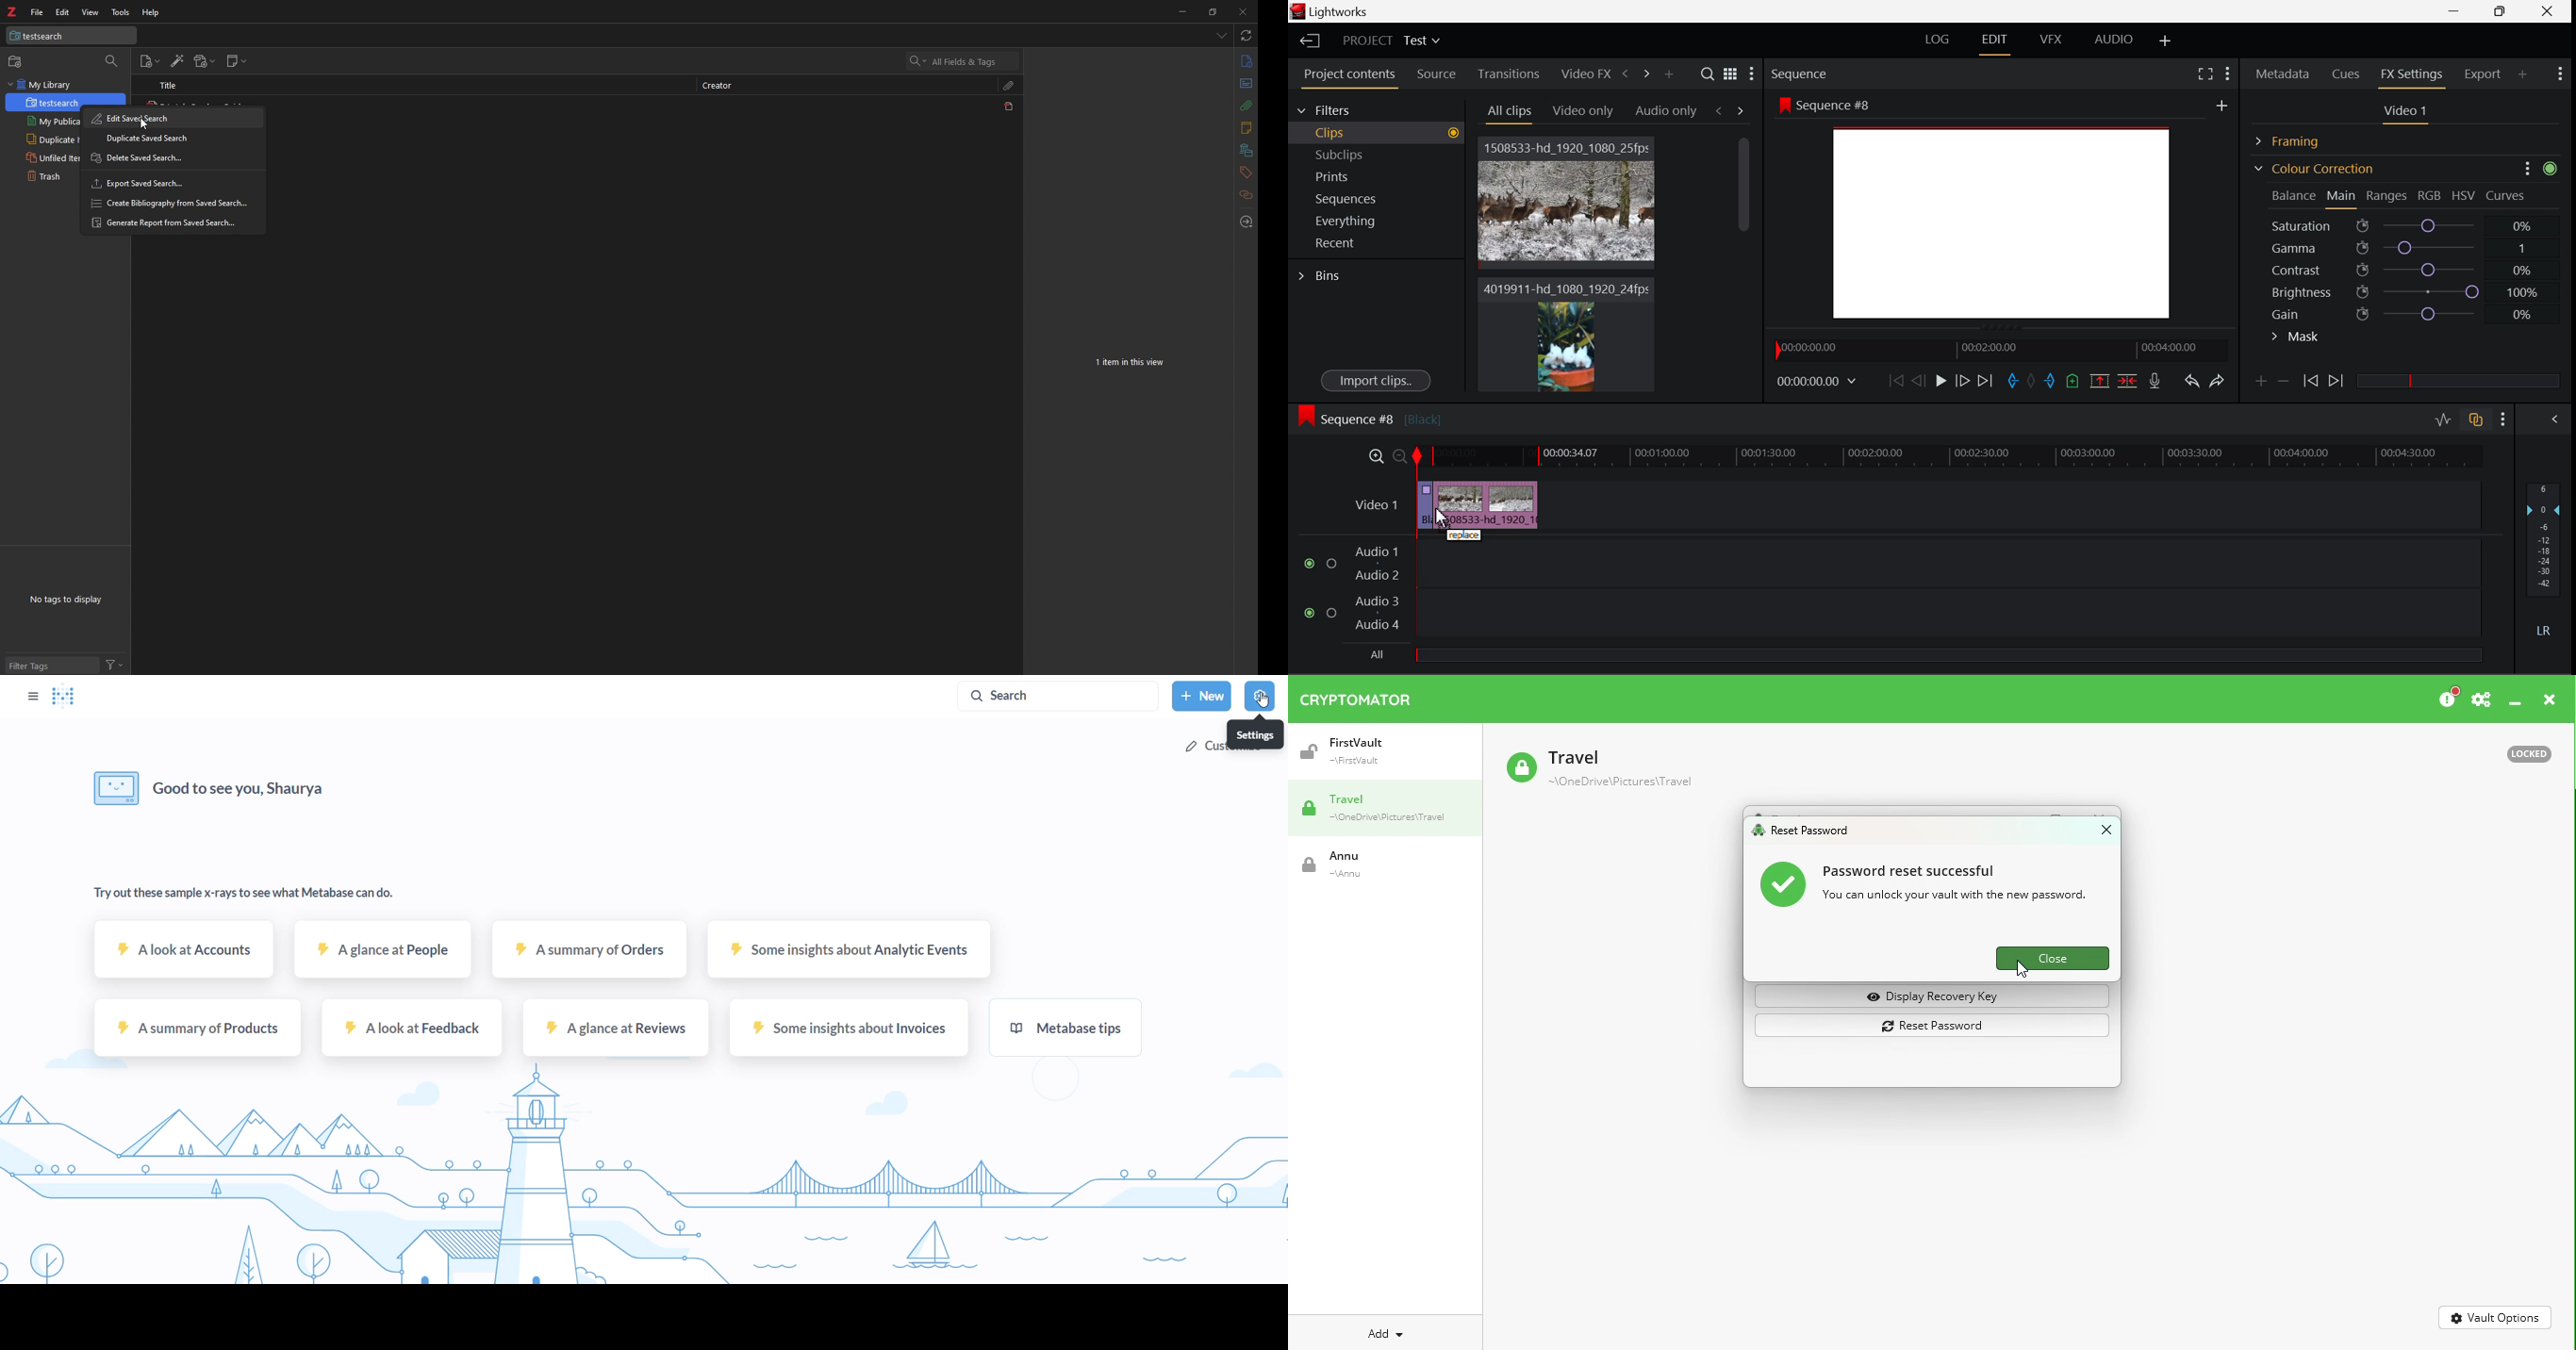 The image size is (2576, 1372). Describe the element at coordinates (2458, 11) in the screenshot. I see `Restore Down` at that location.